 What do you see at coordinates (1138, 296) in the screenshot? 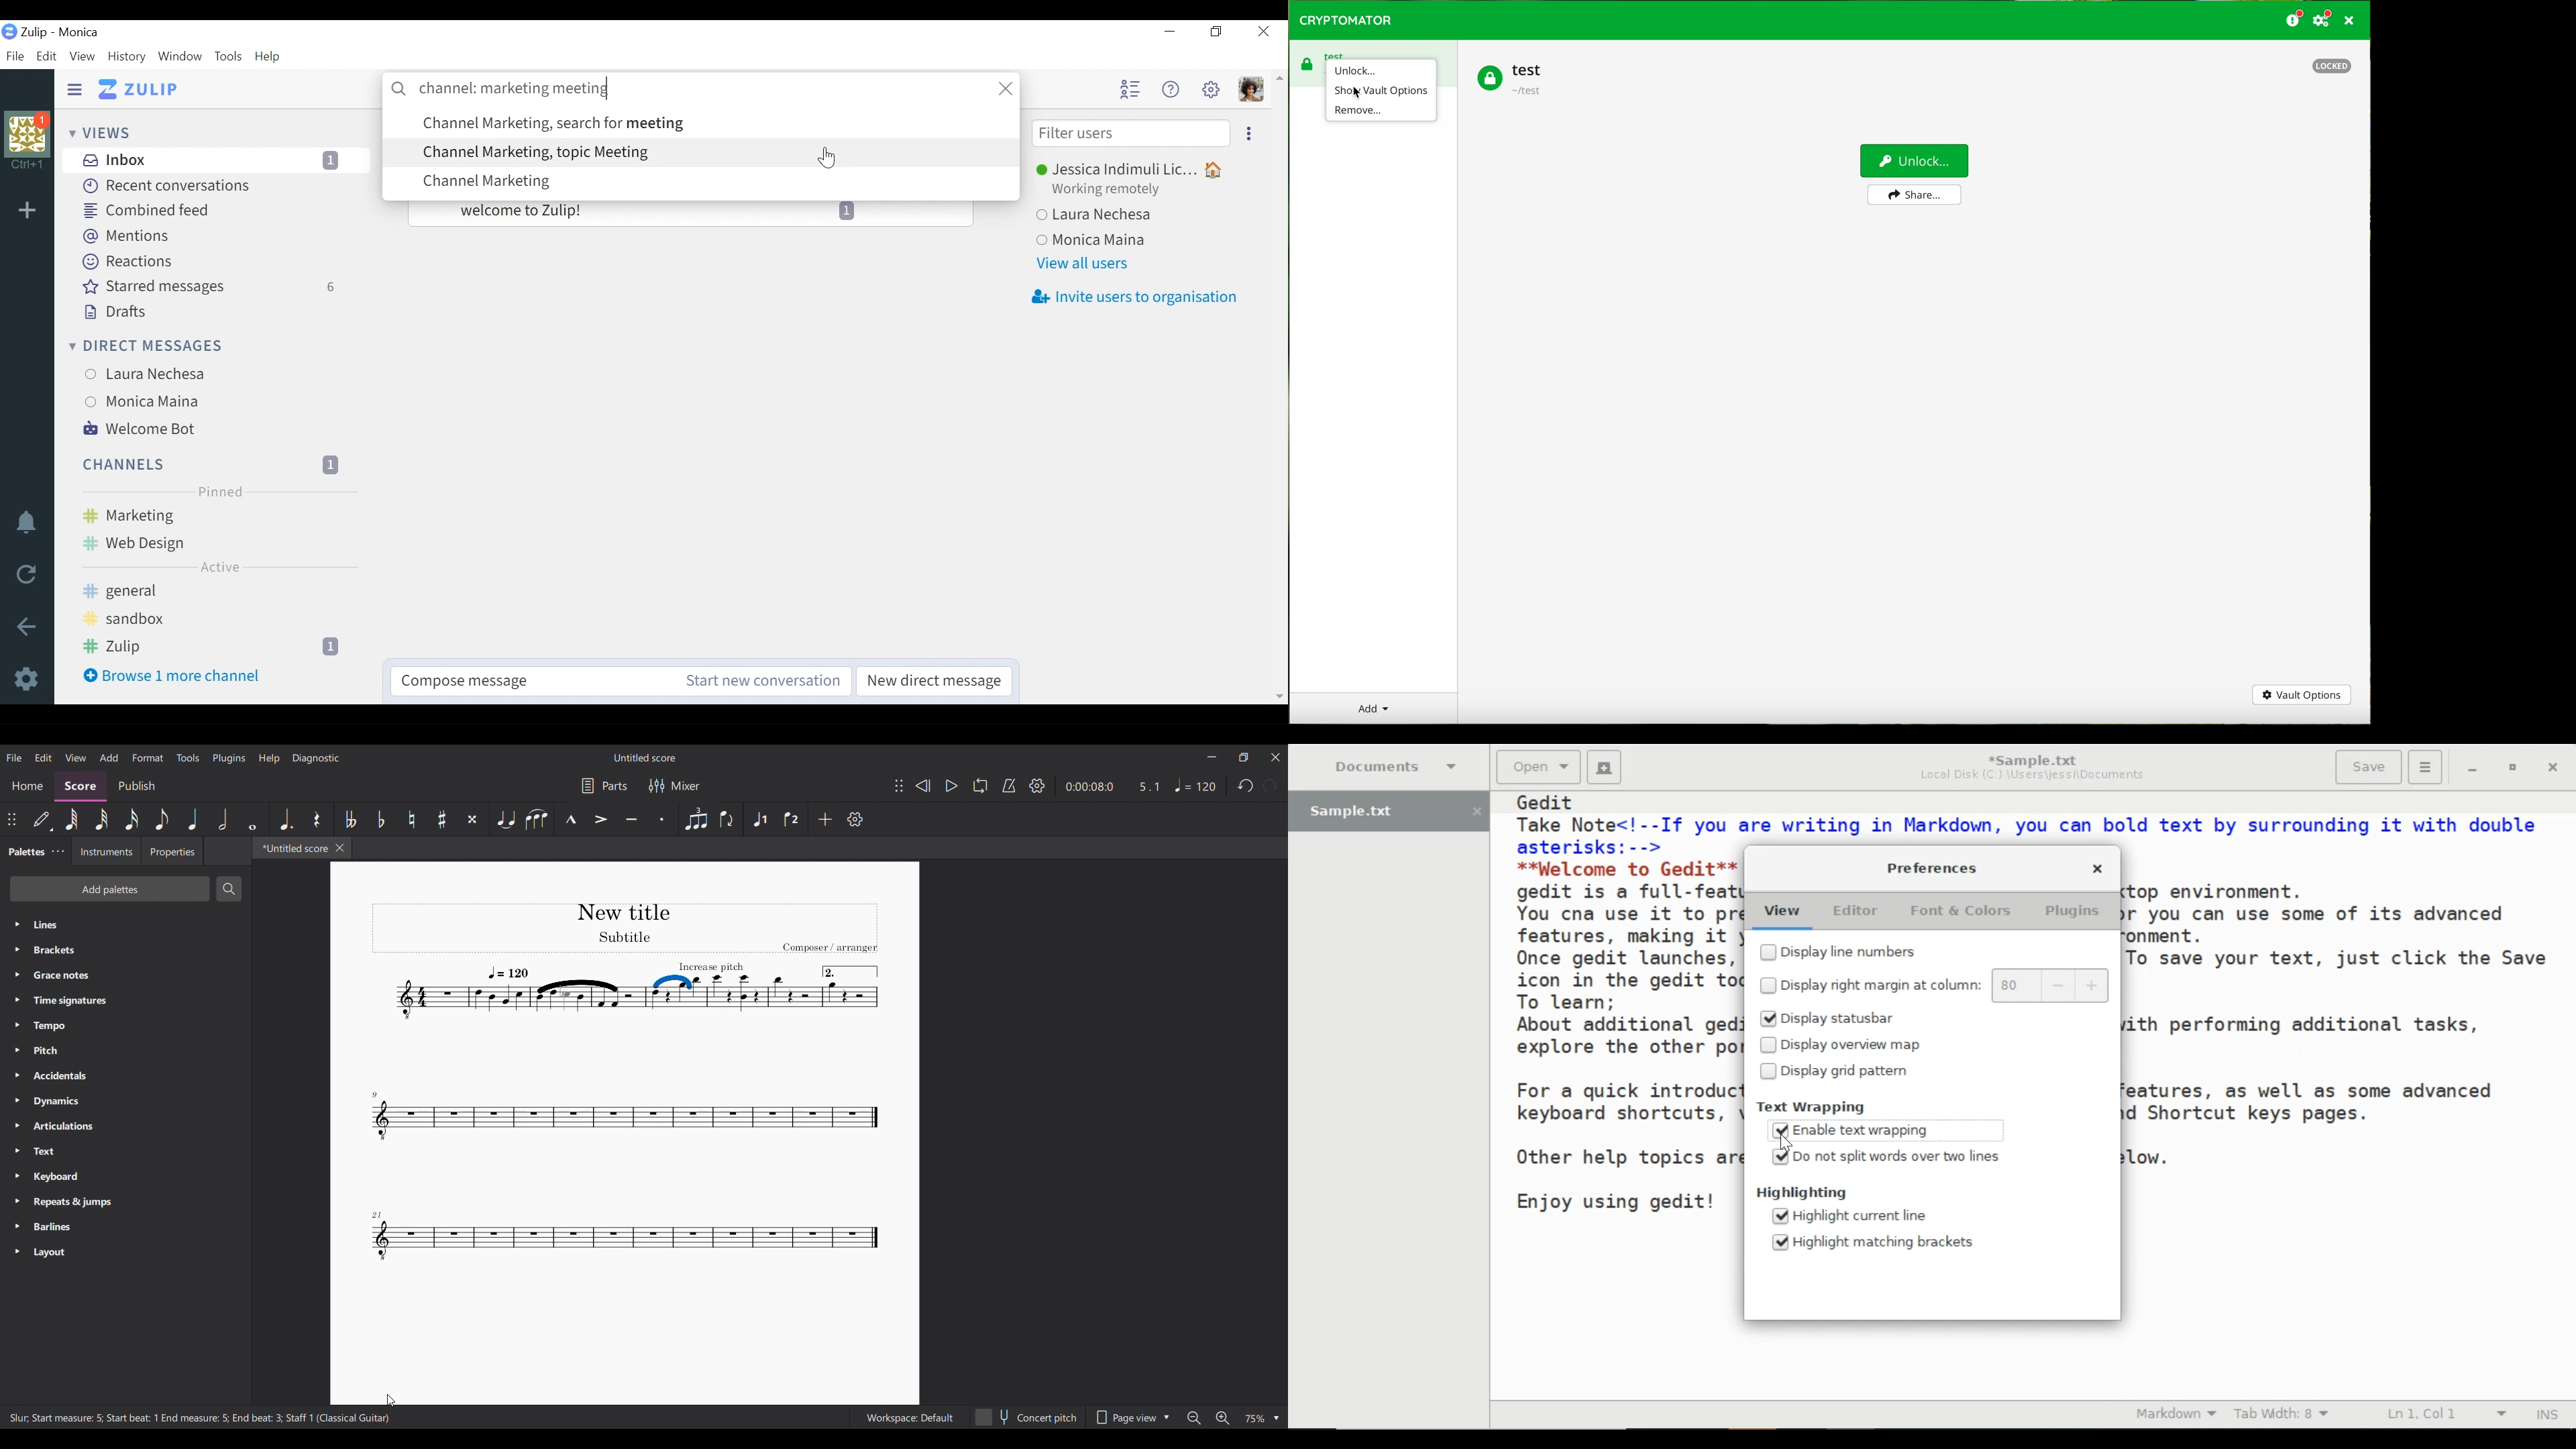
I see `Invite users to organisation` at bounding box center [1138, 296].